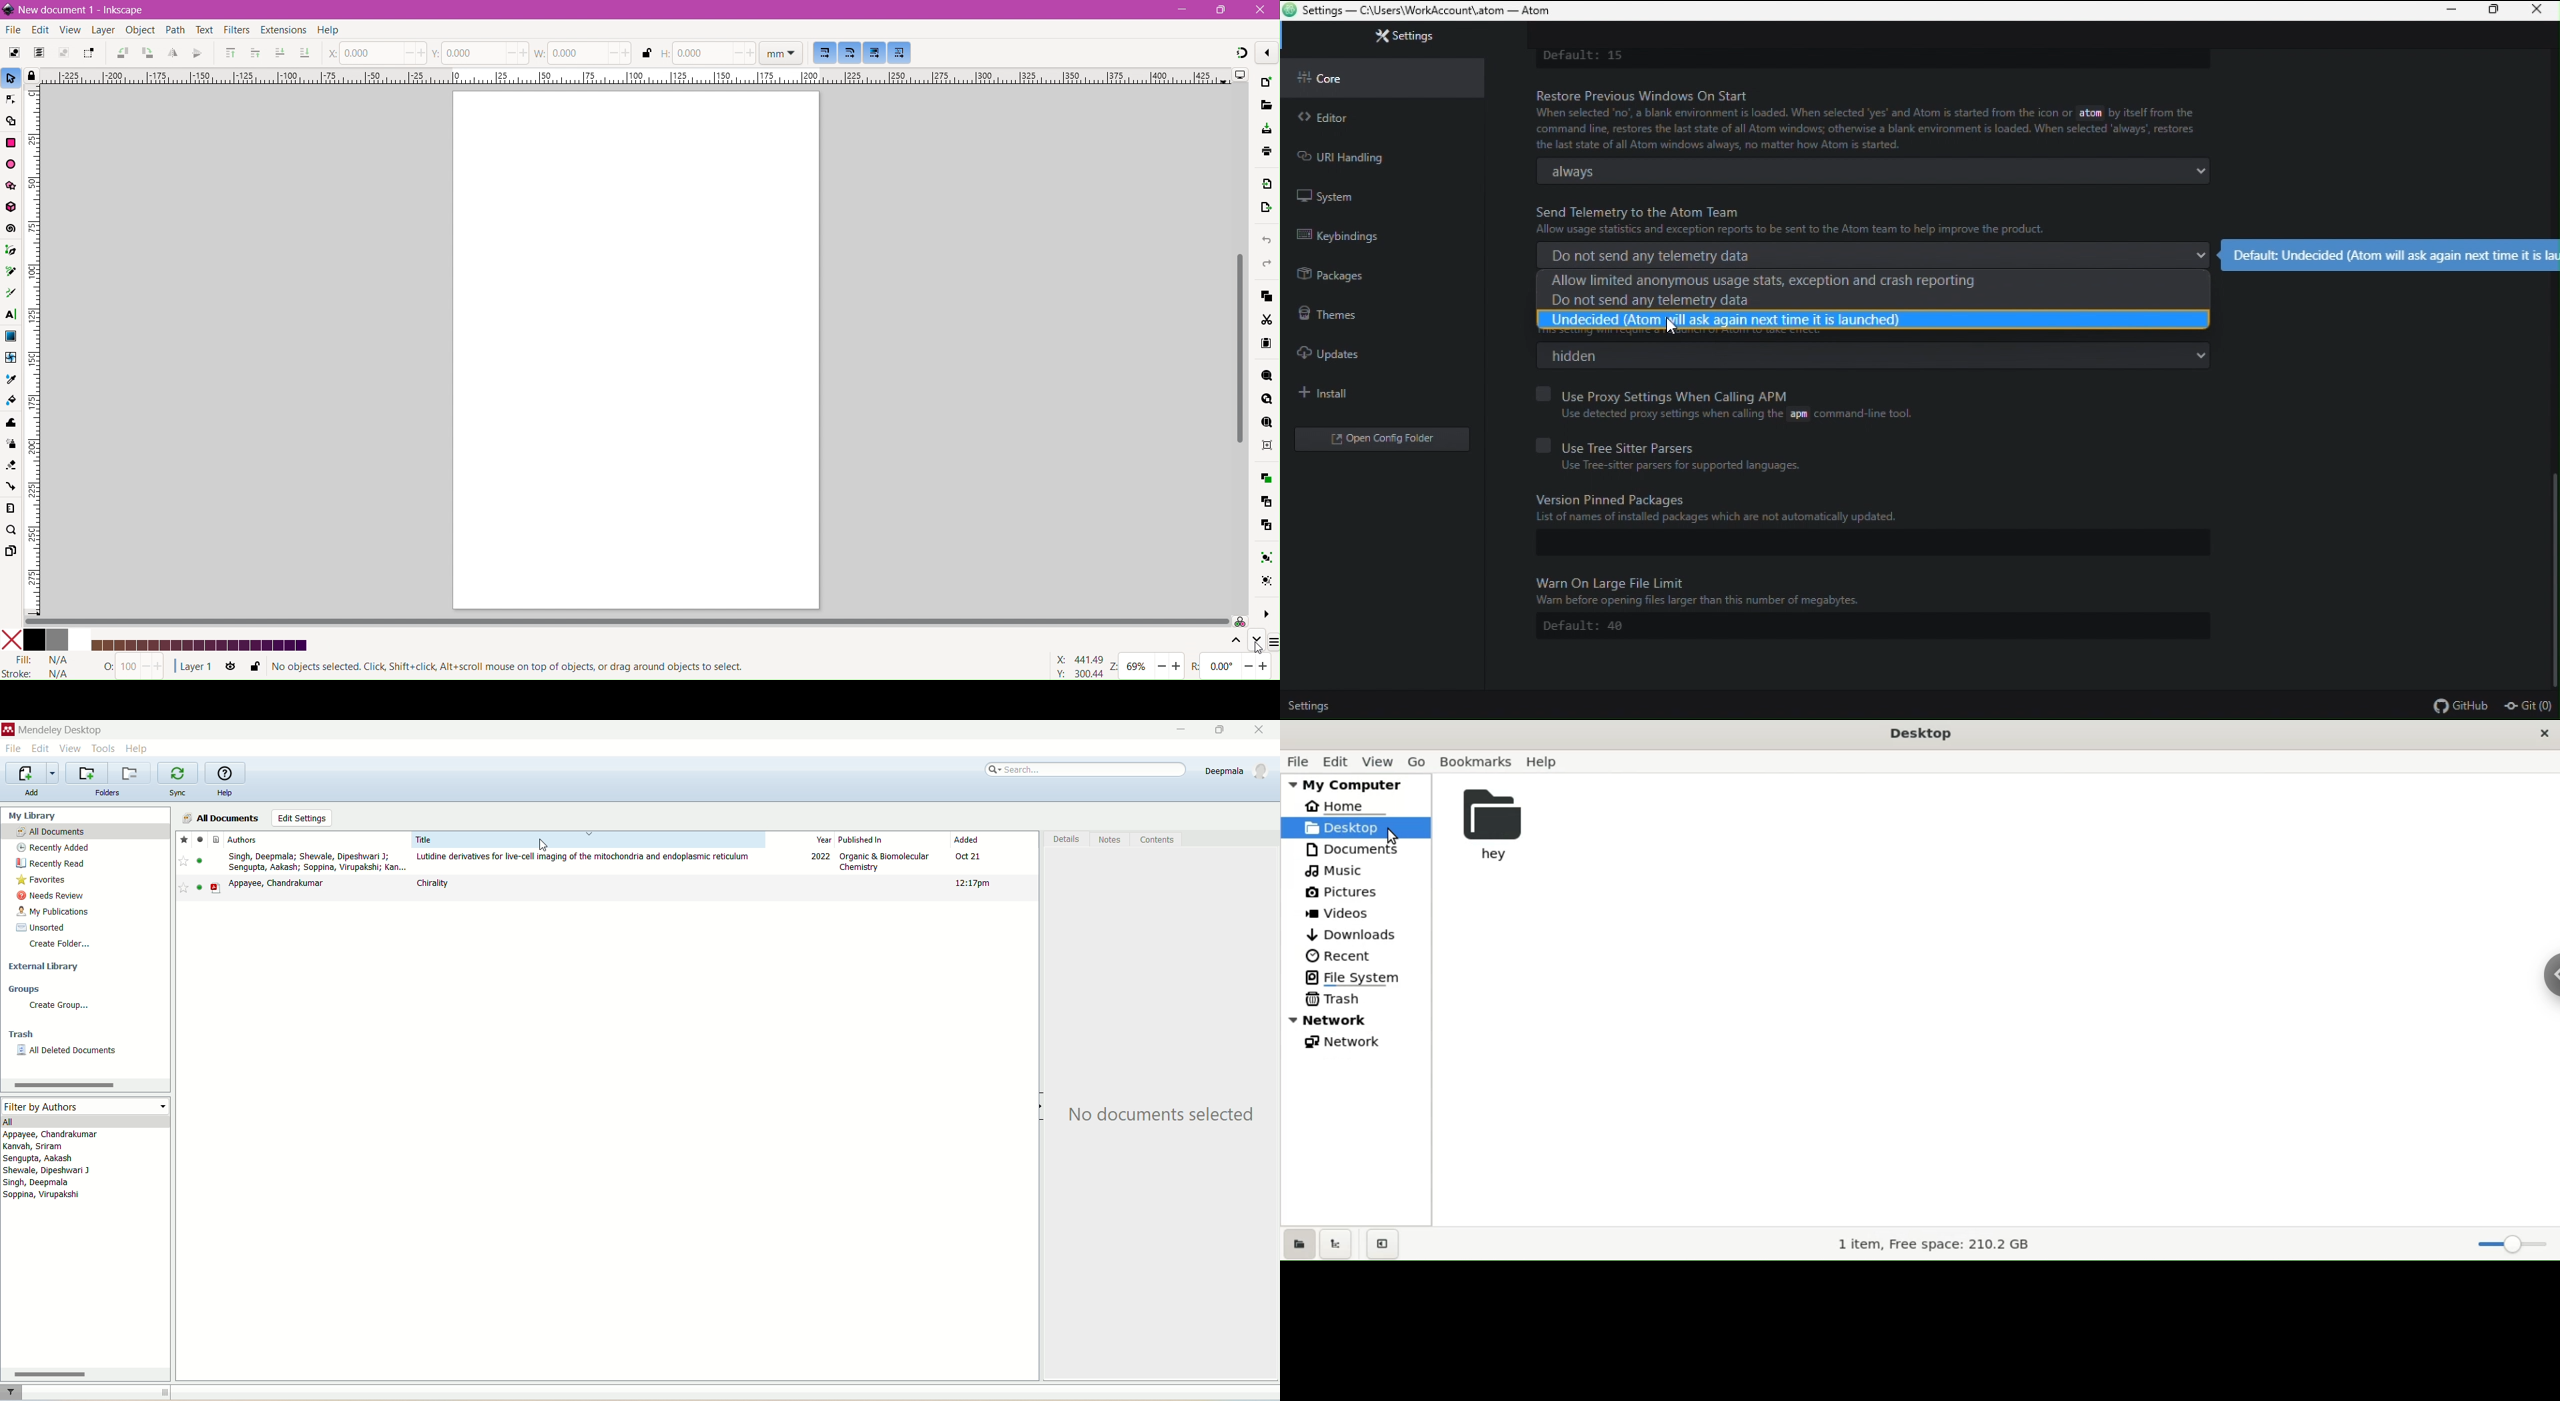  Describe the element at coordinates (1940, 1247) in the screenshot. I see `1 item, Free space: 210.2 GB` at that location.